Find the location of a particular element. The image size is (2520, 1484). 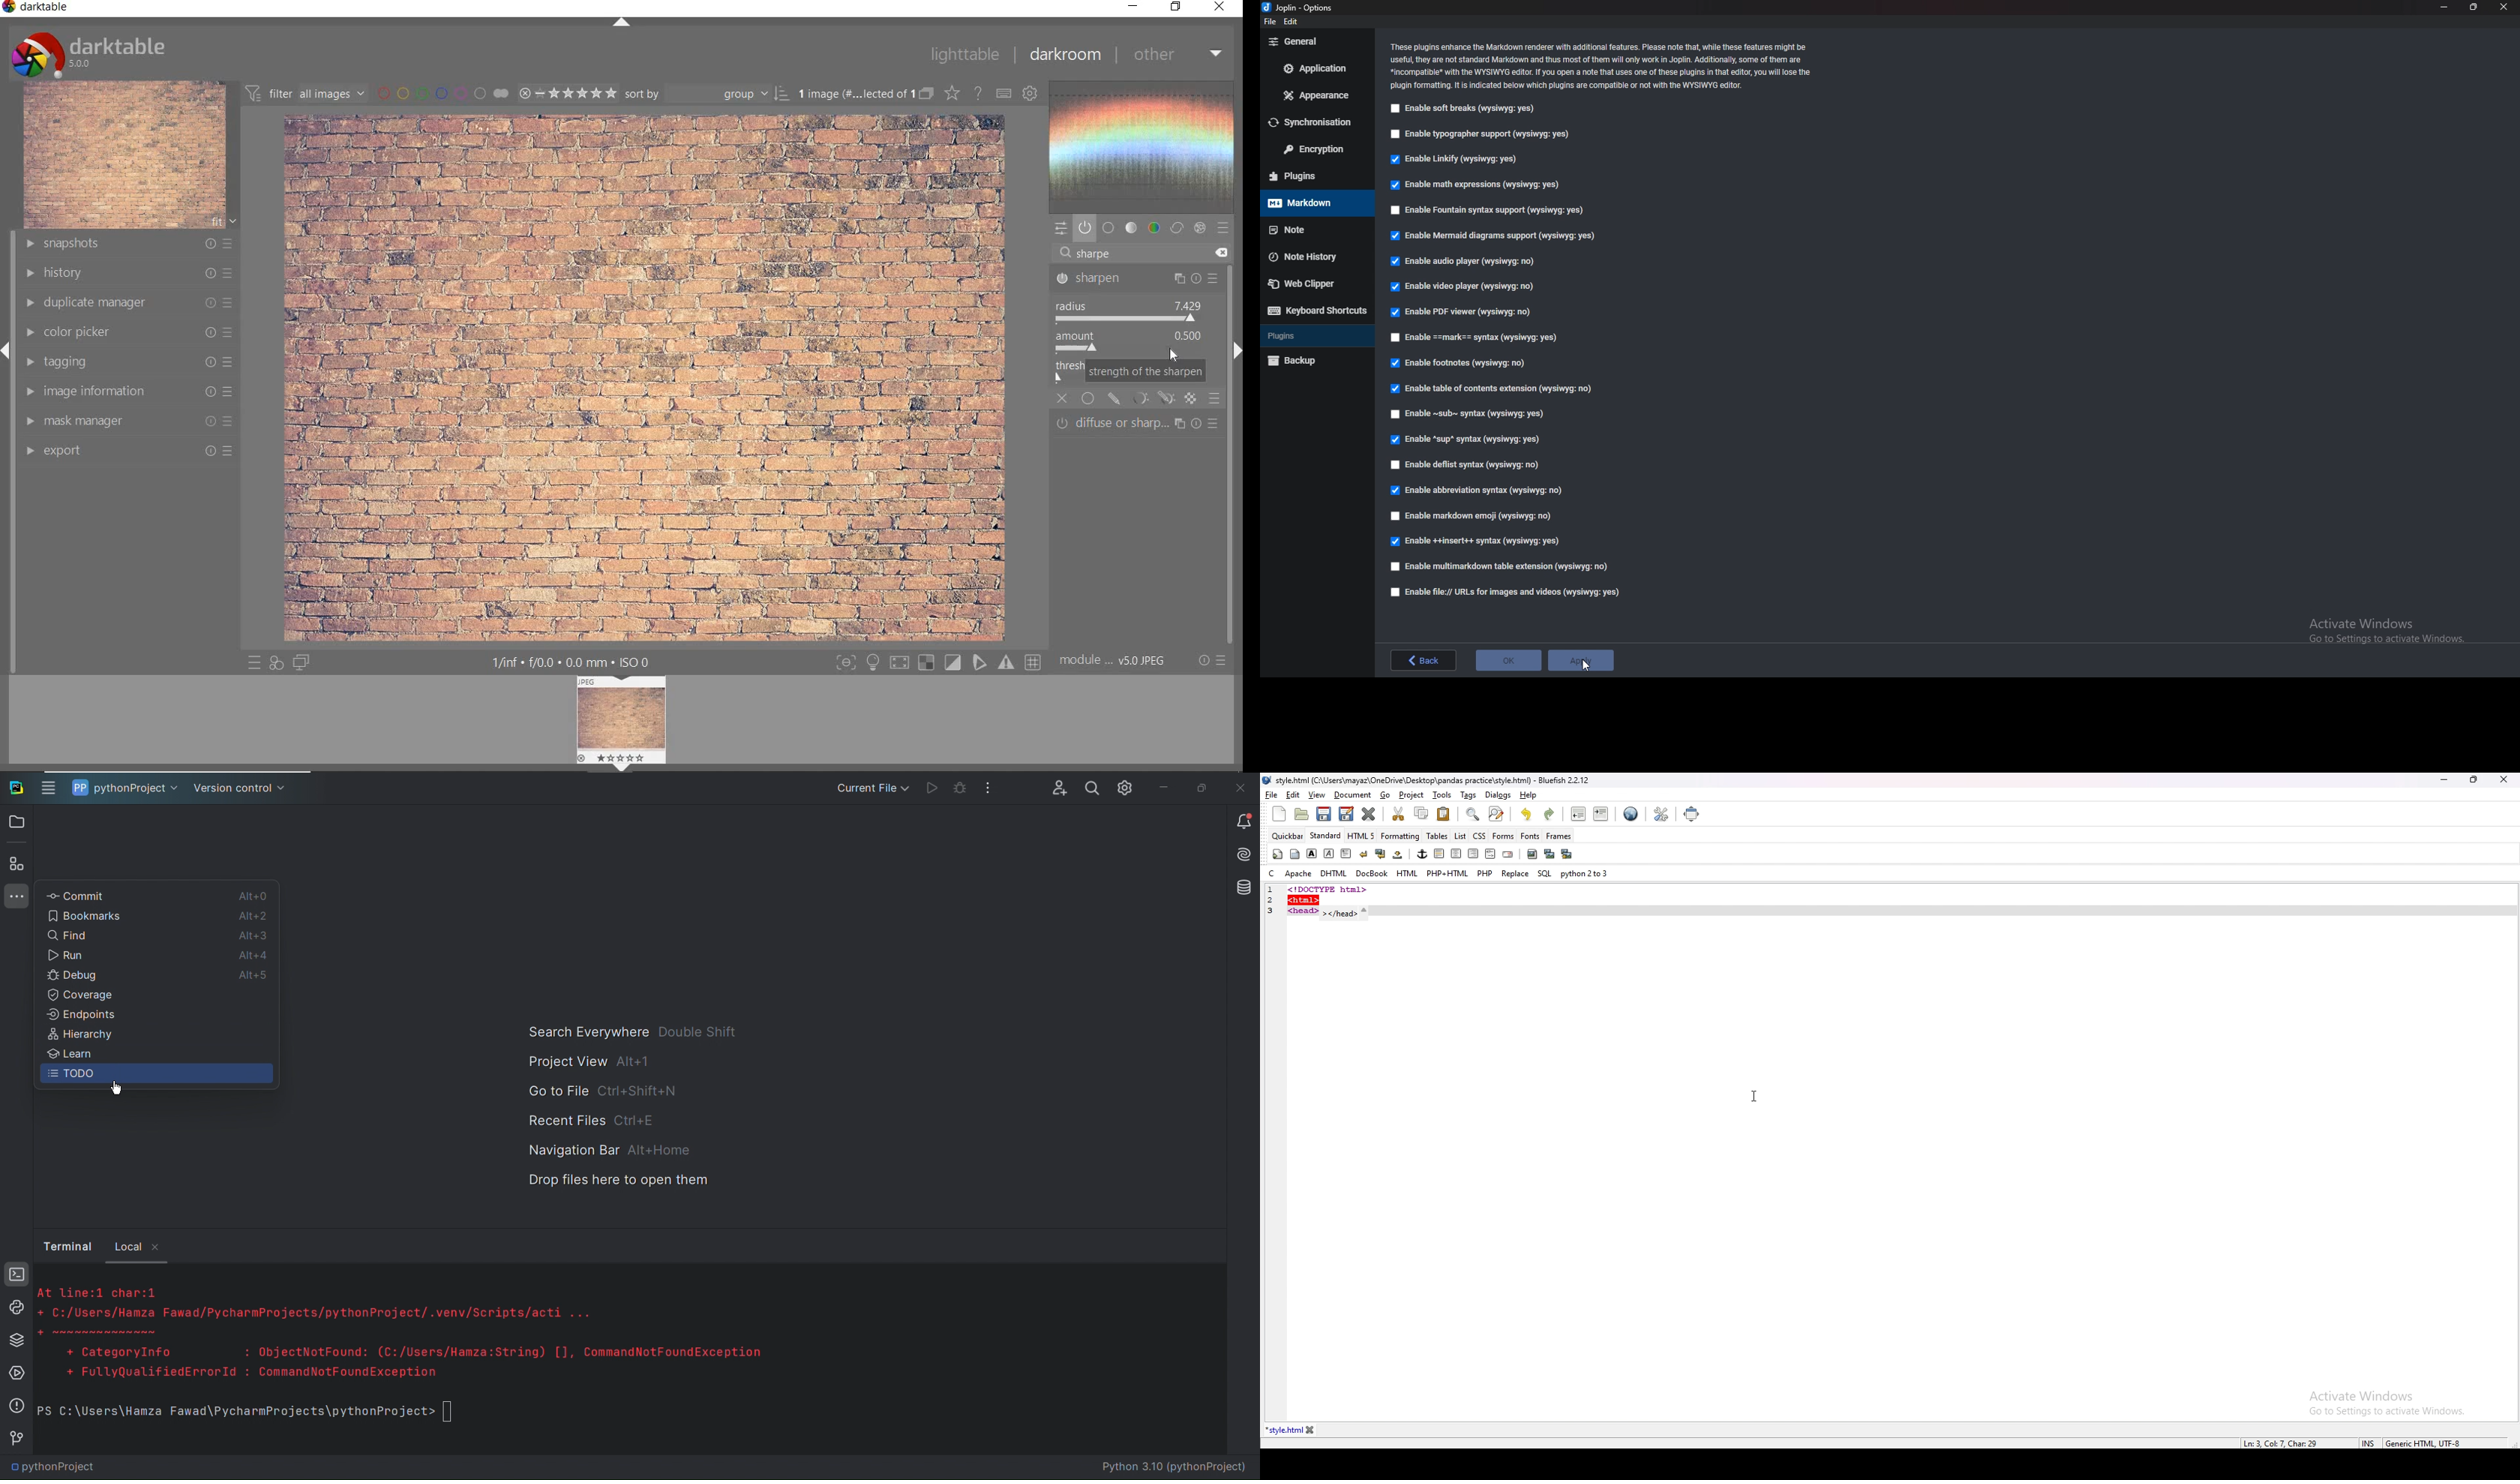

Enable footnotes is located at coordinates (1461, 362).